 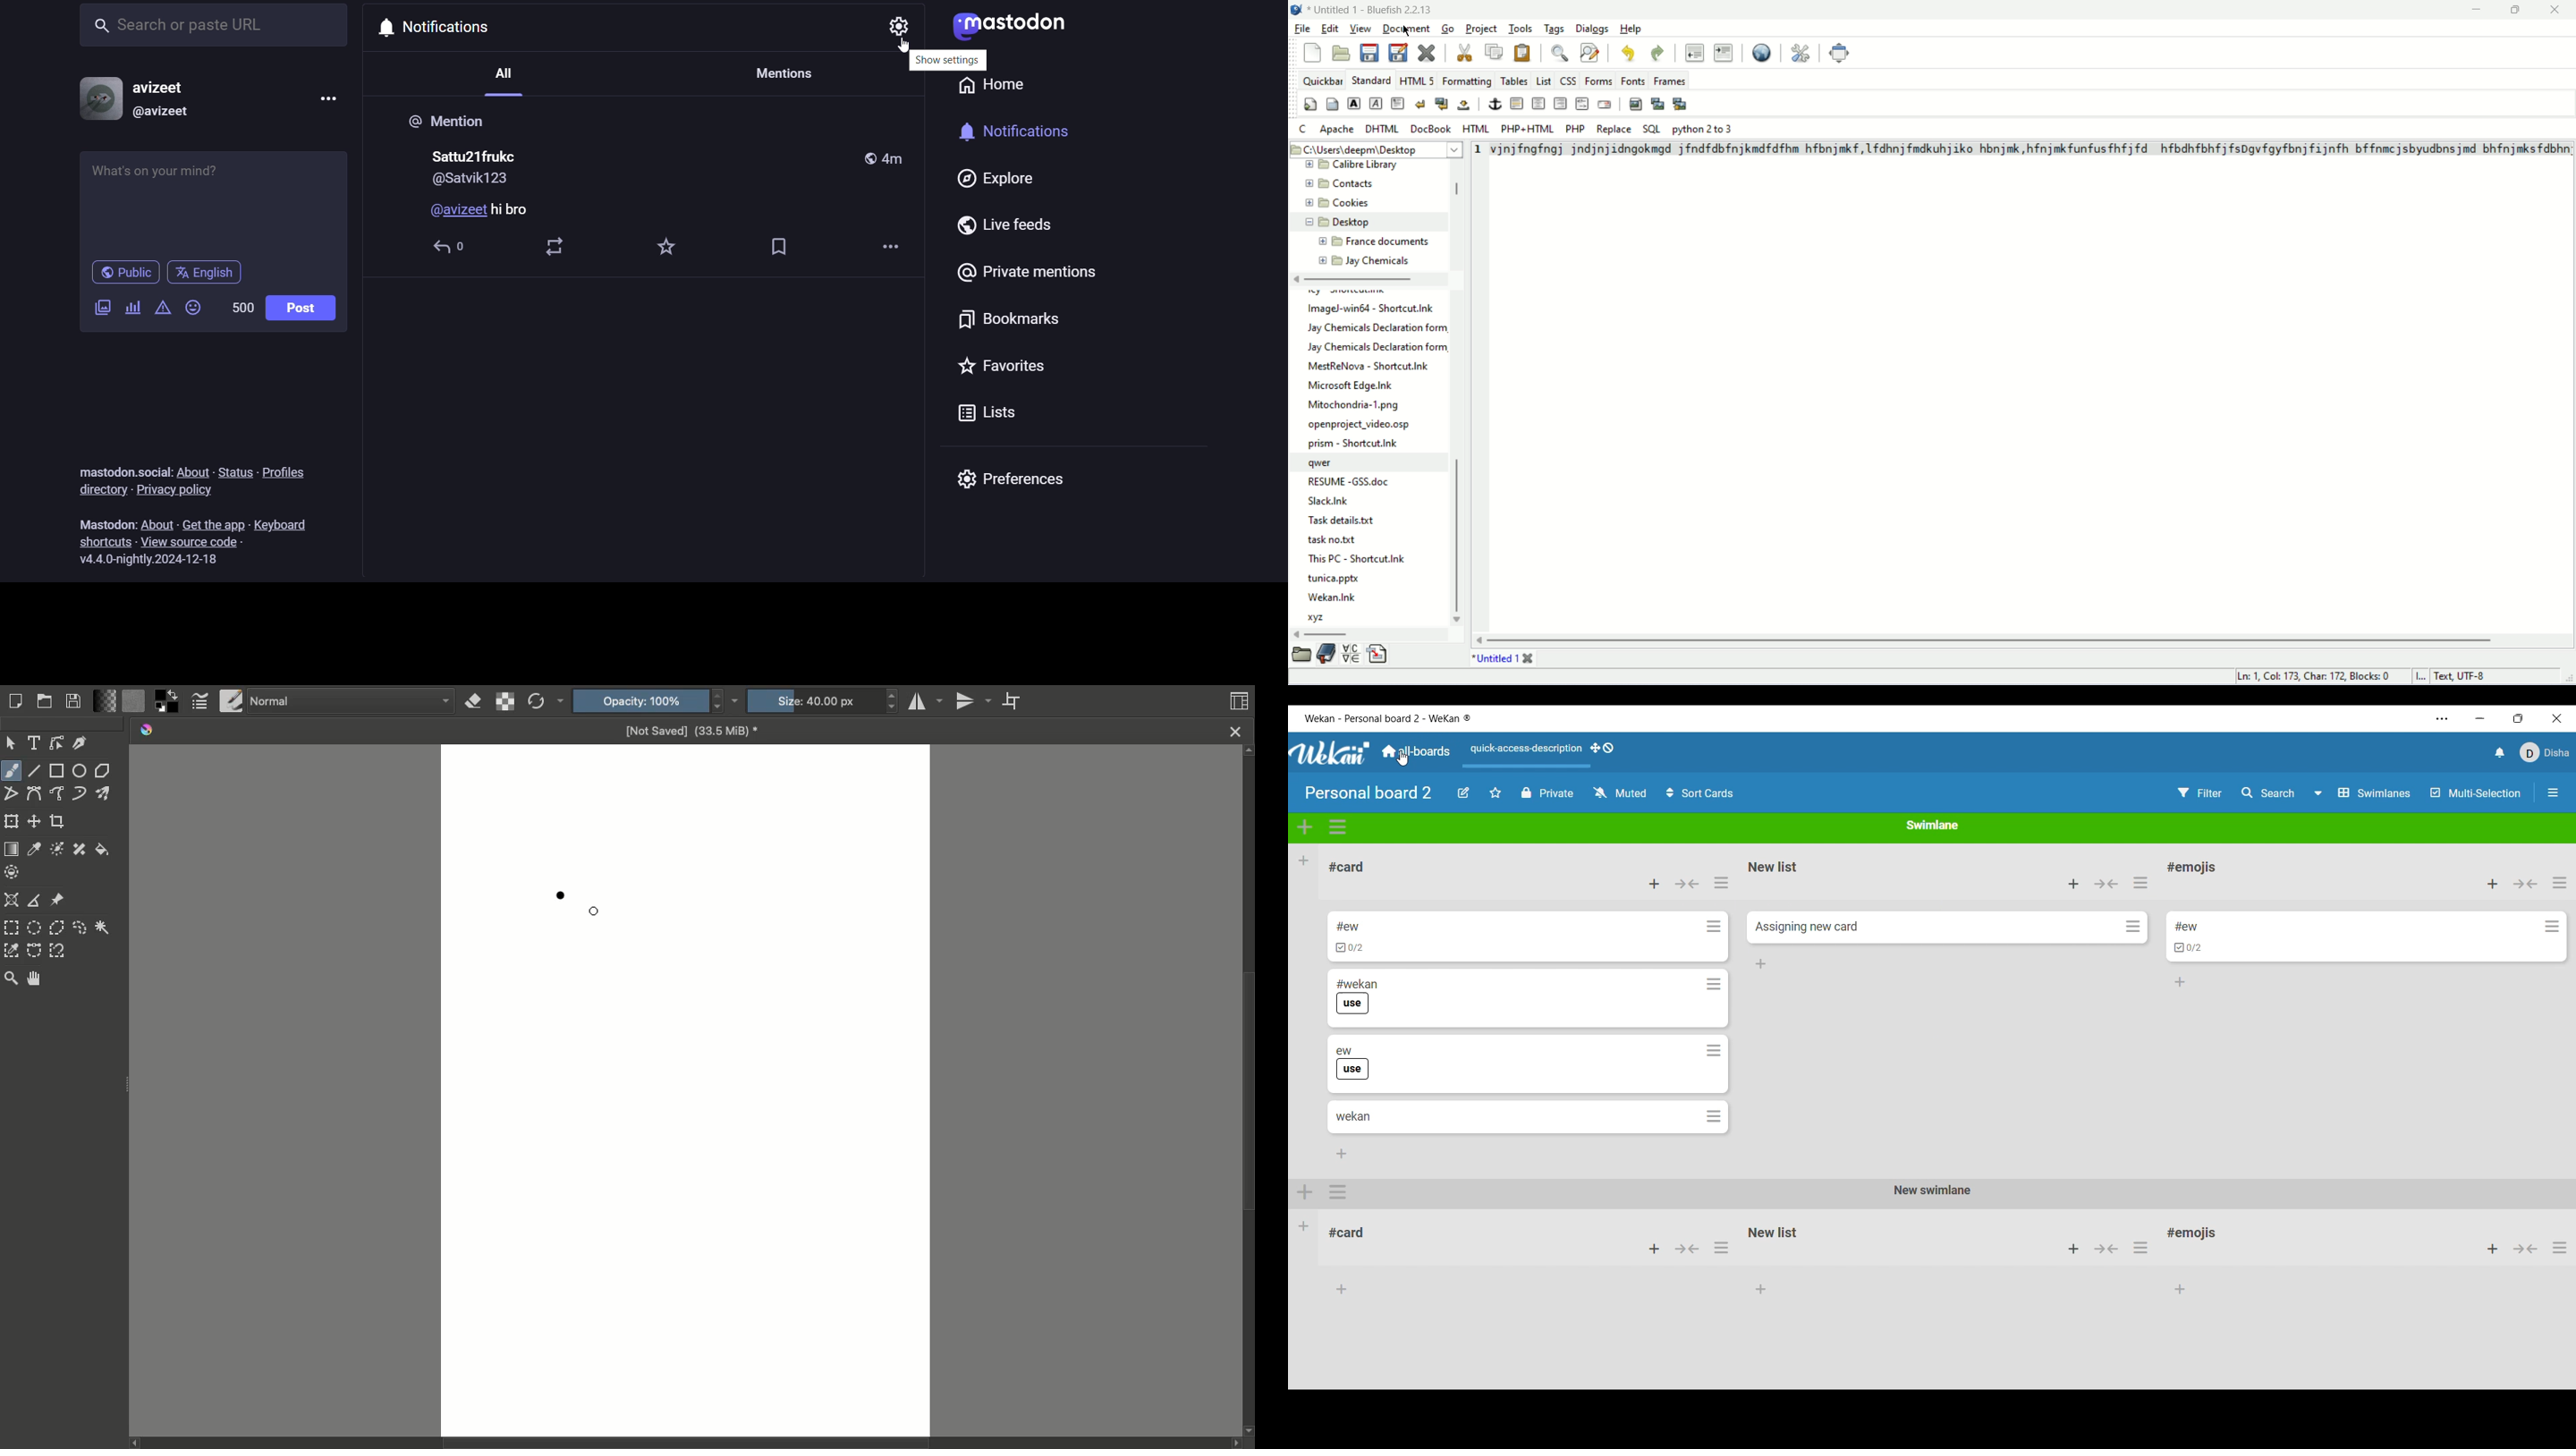 What do you see at coordinates (2362, 792) in the screenshot?
I see `Board view options` at bounding box center [2362, 792].